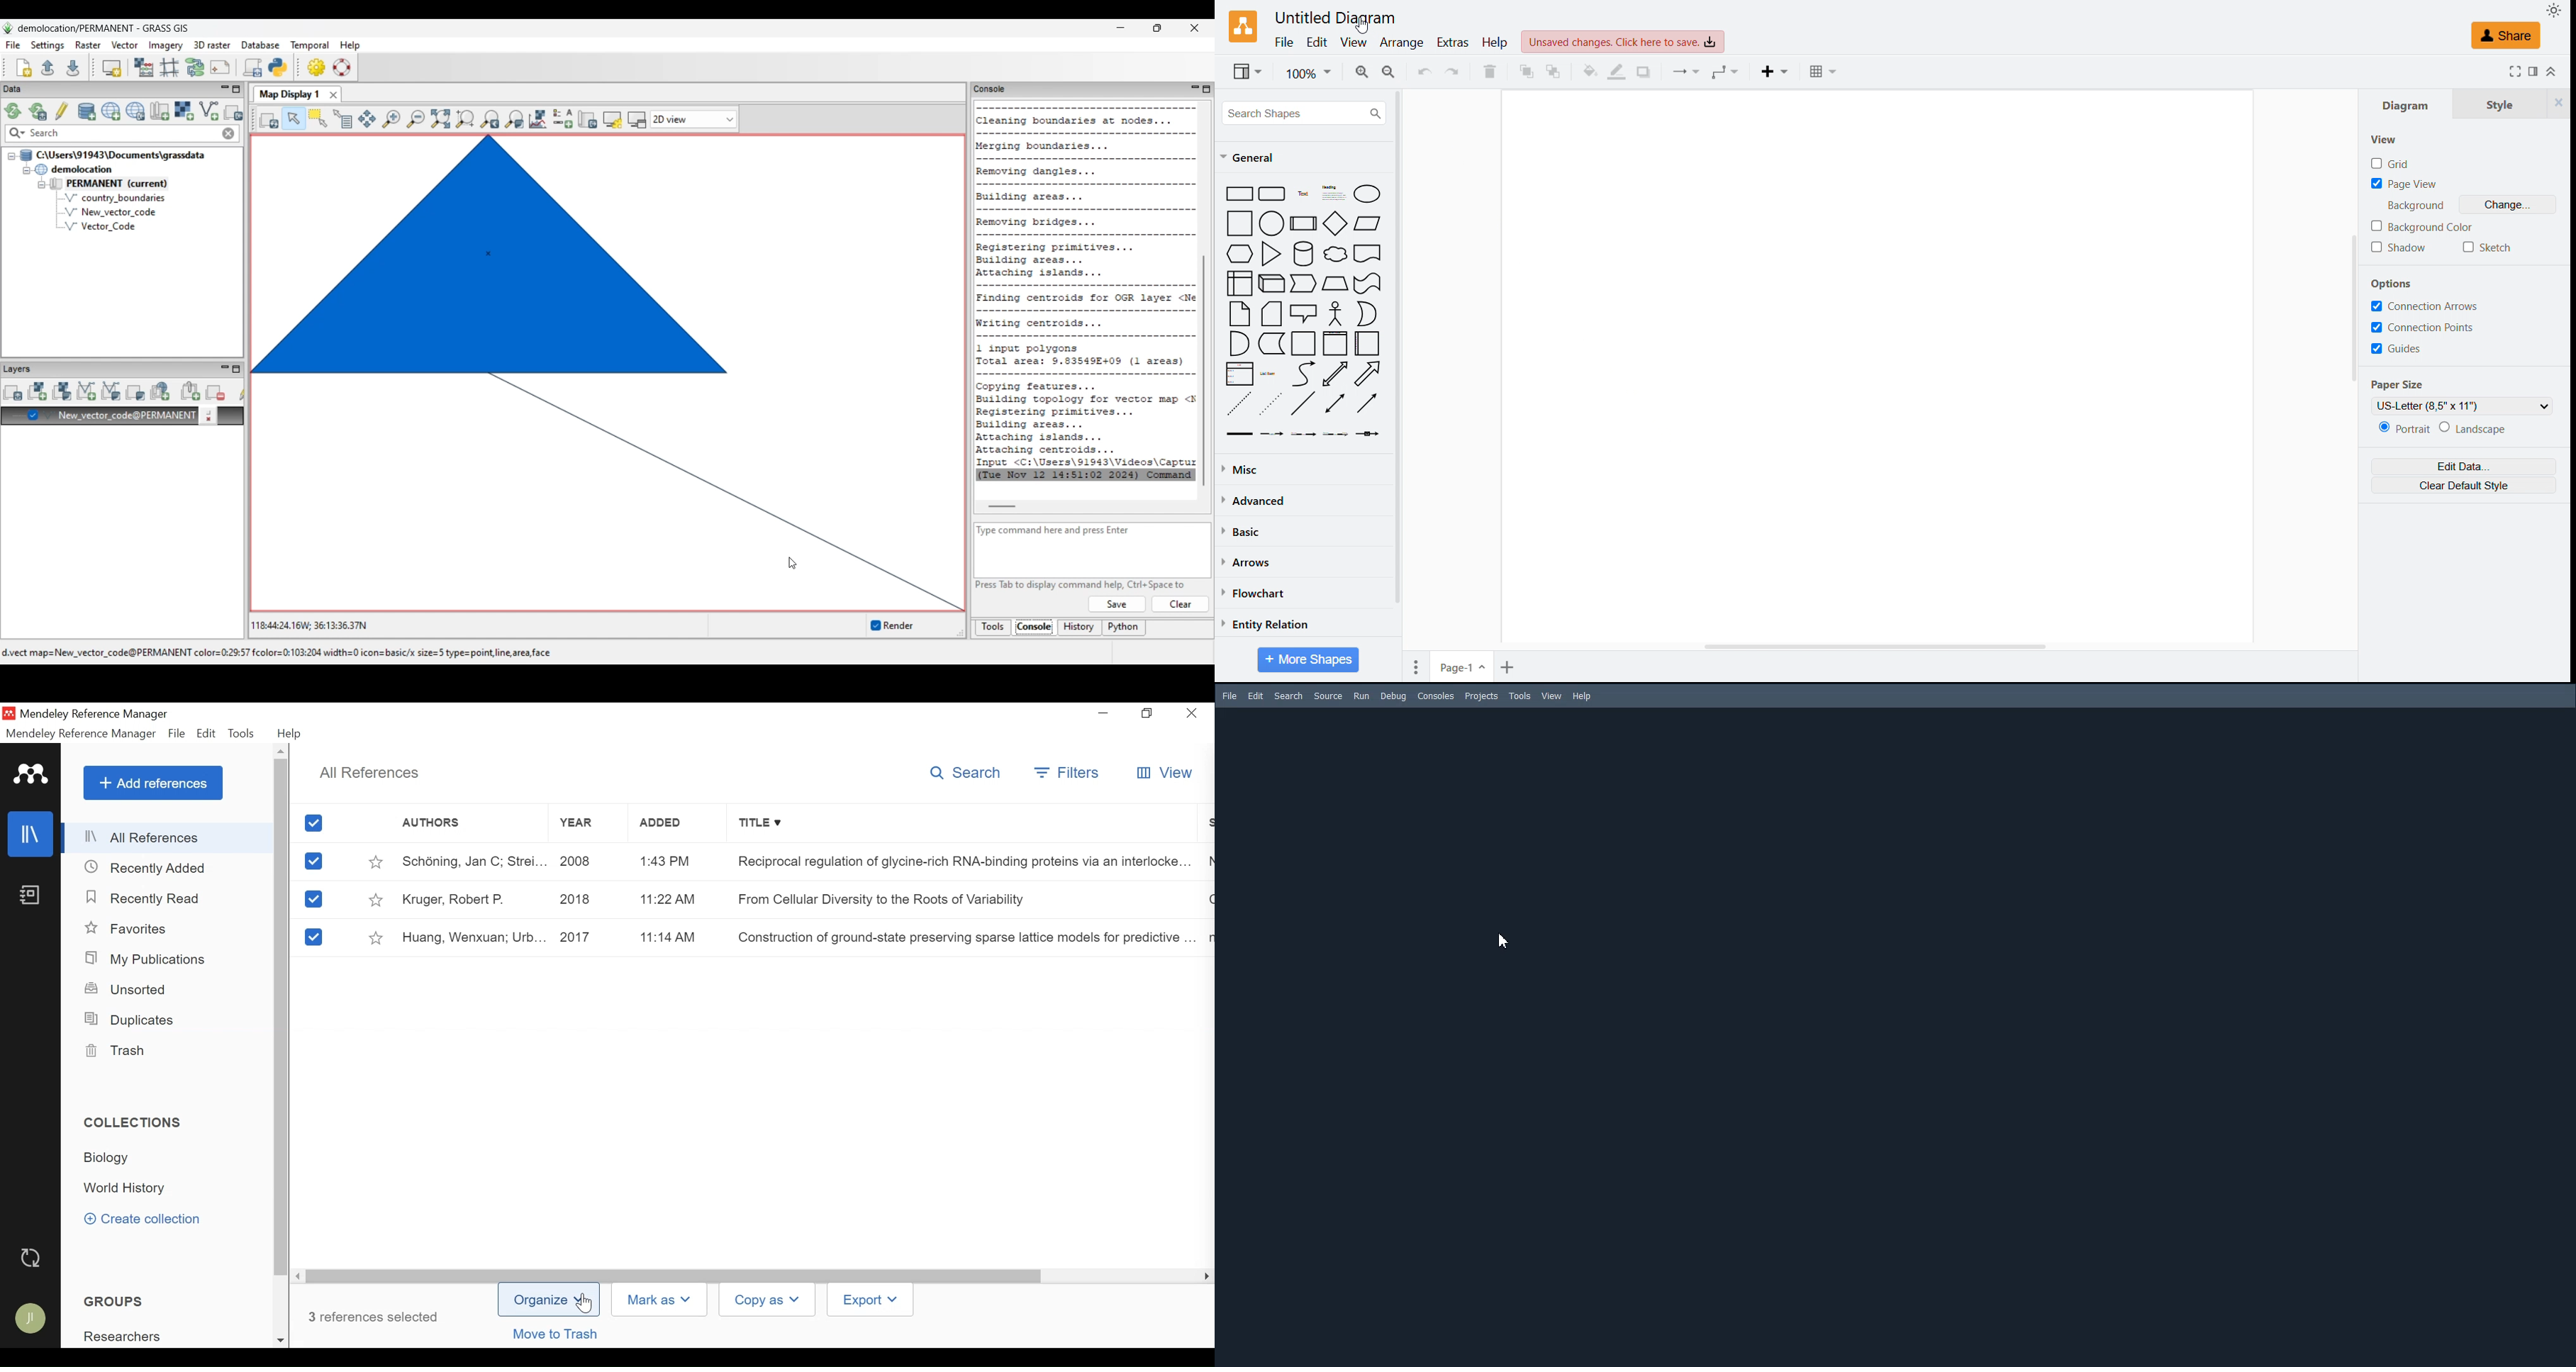  Describe the element at coordinates (2407, 428) in the screenshot. I see `Portrait ` at that location.